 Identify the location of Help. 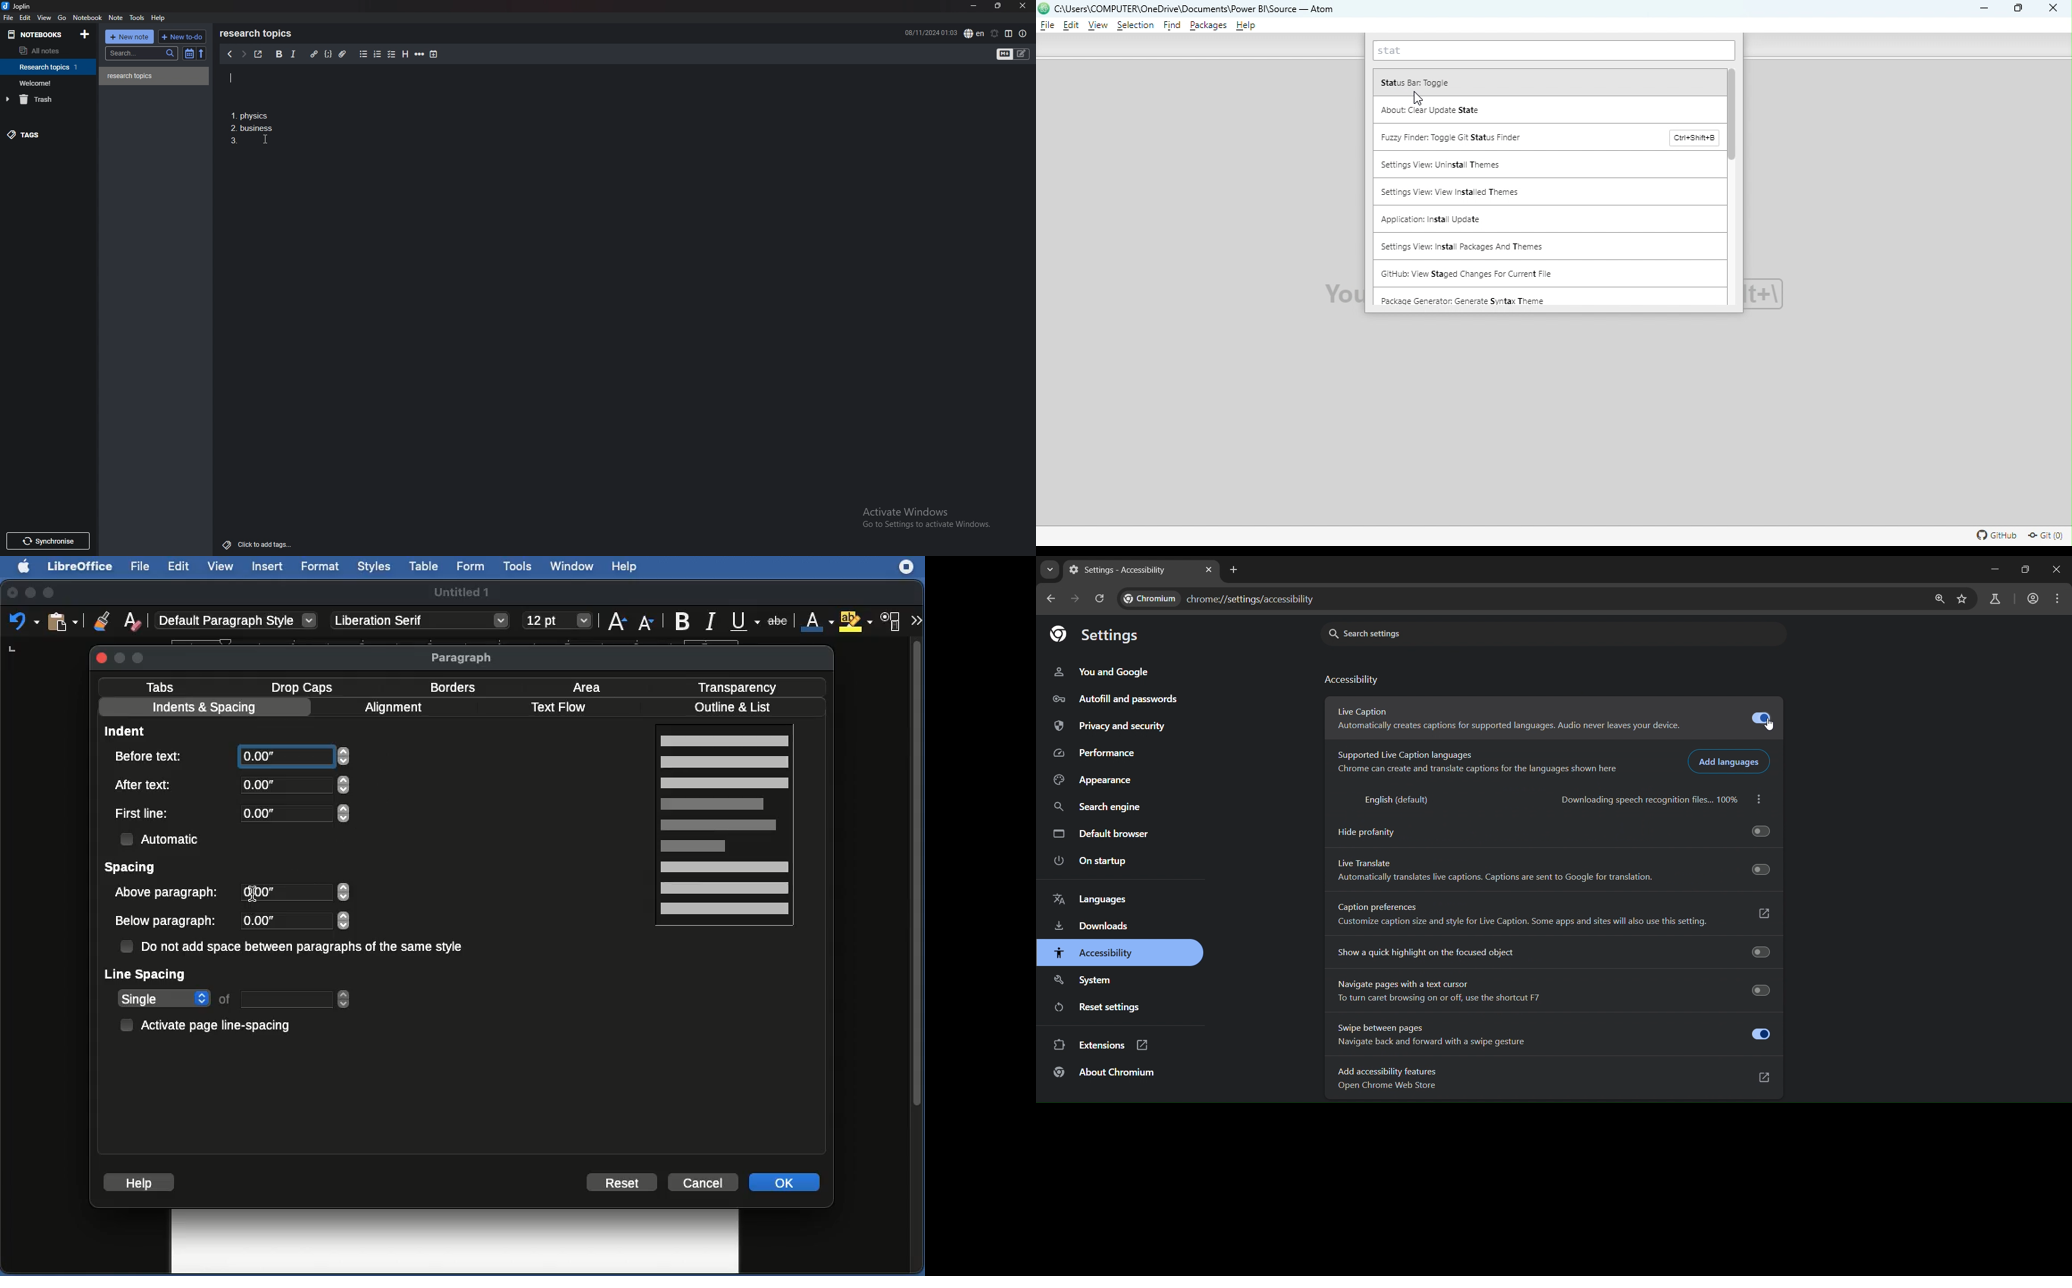
(138, 1182).